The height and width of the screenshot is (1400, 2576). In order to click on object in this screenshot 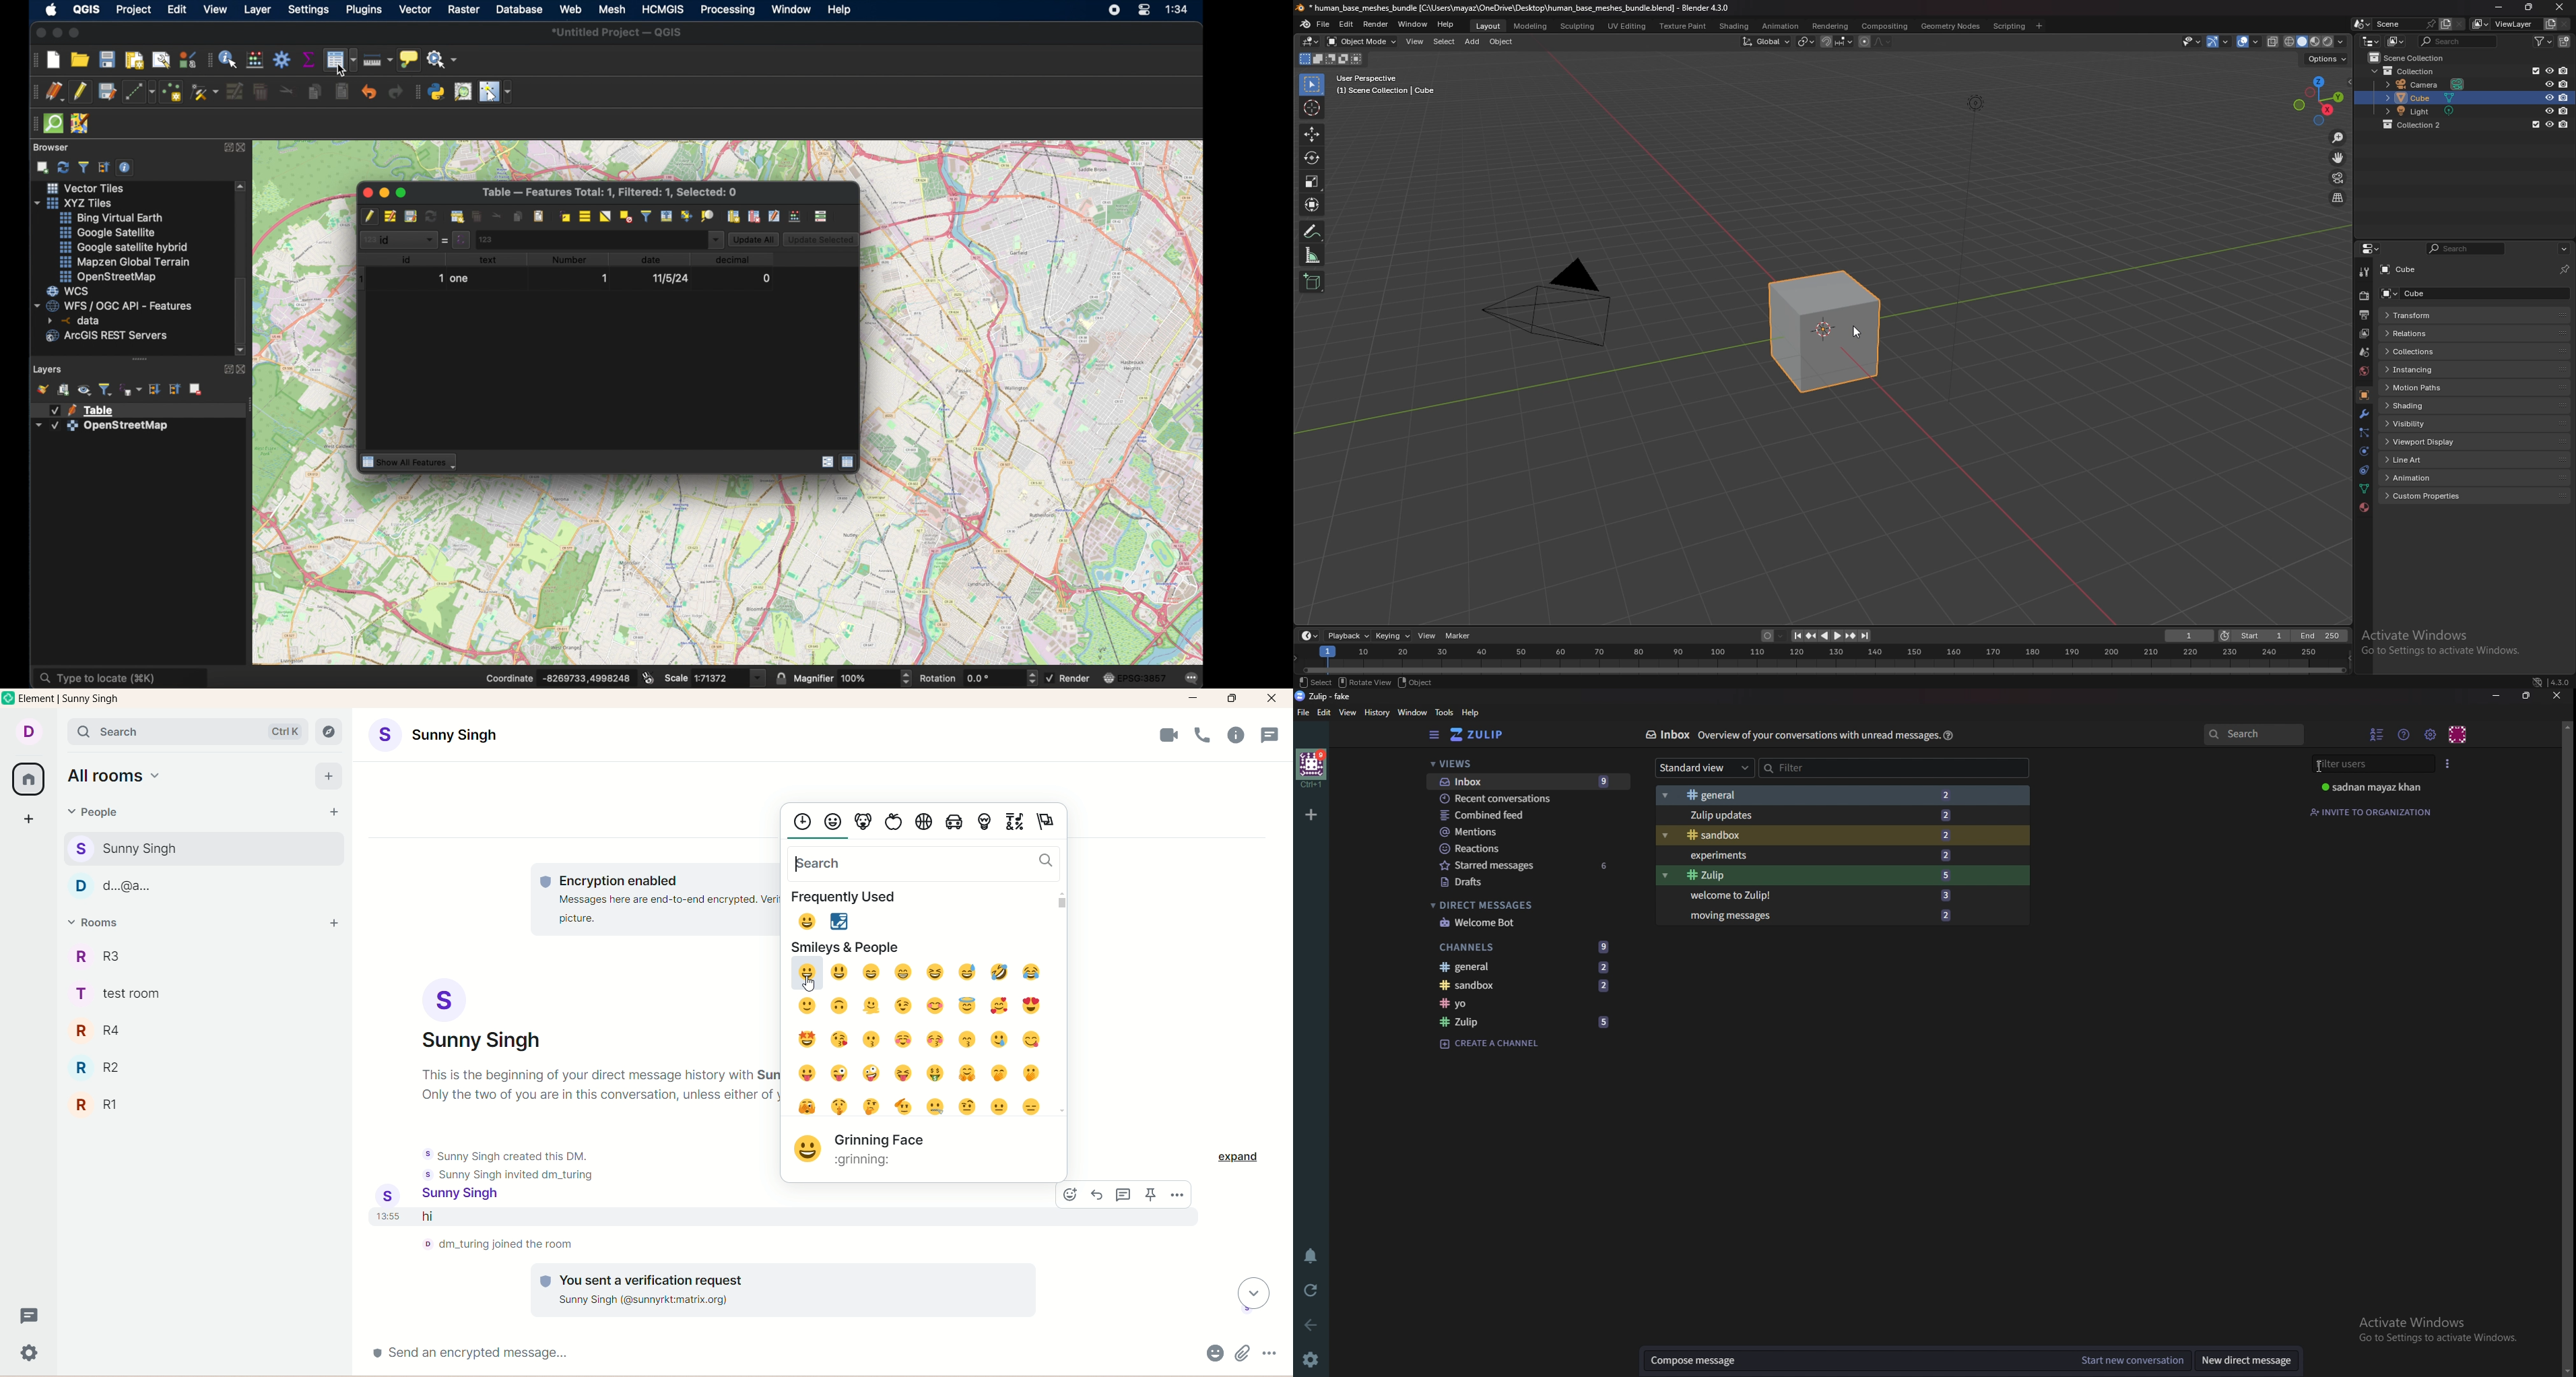, I will do `click(1502, 41)`.